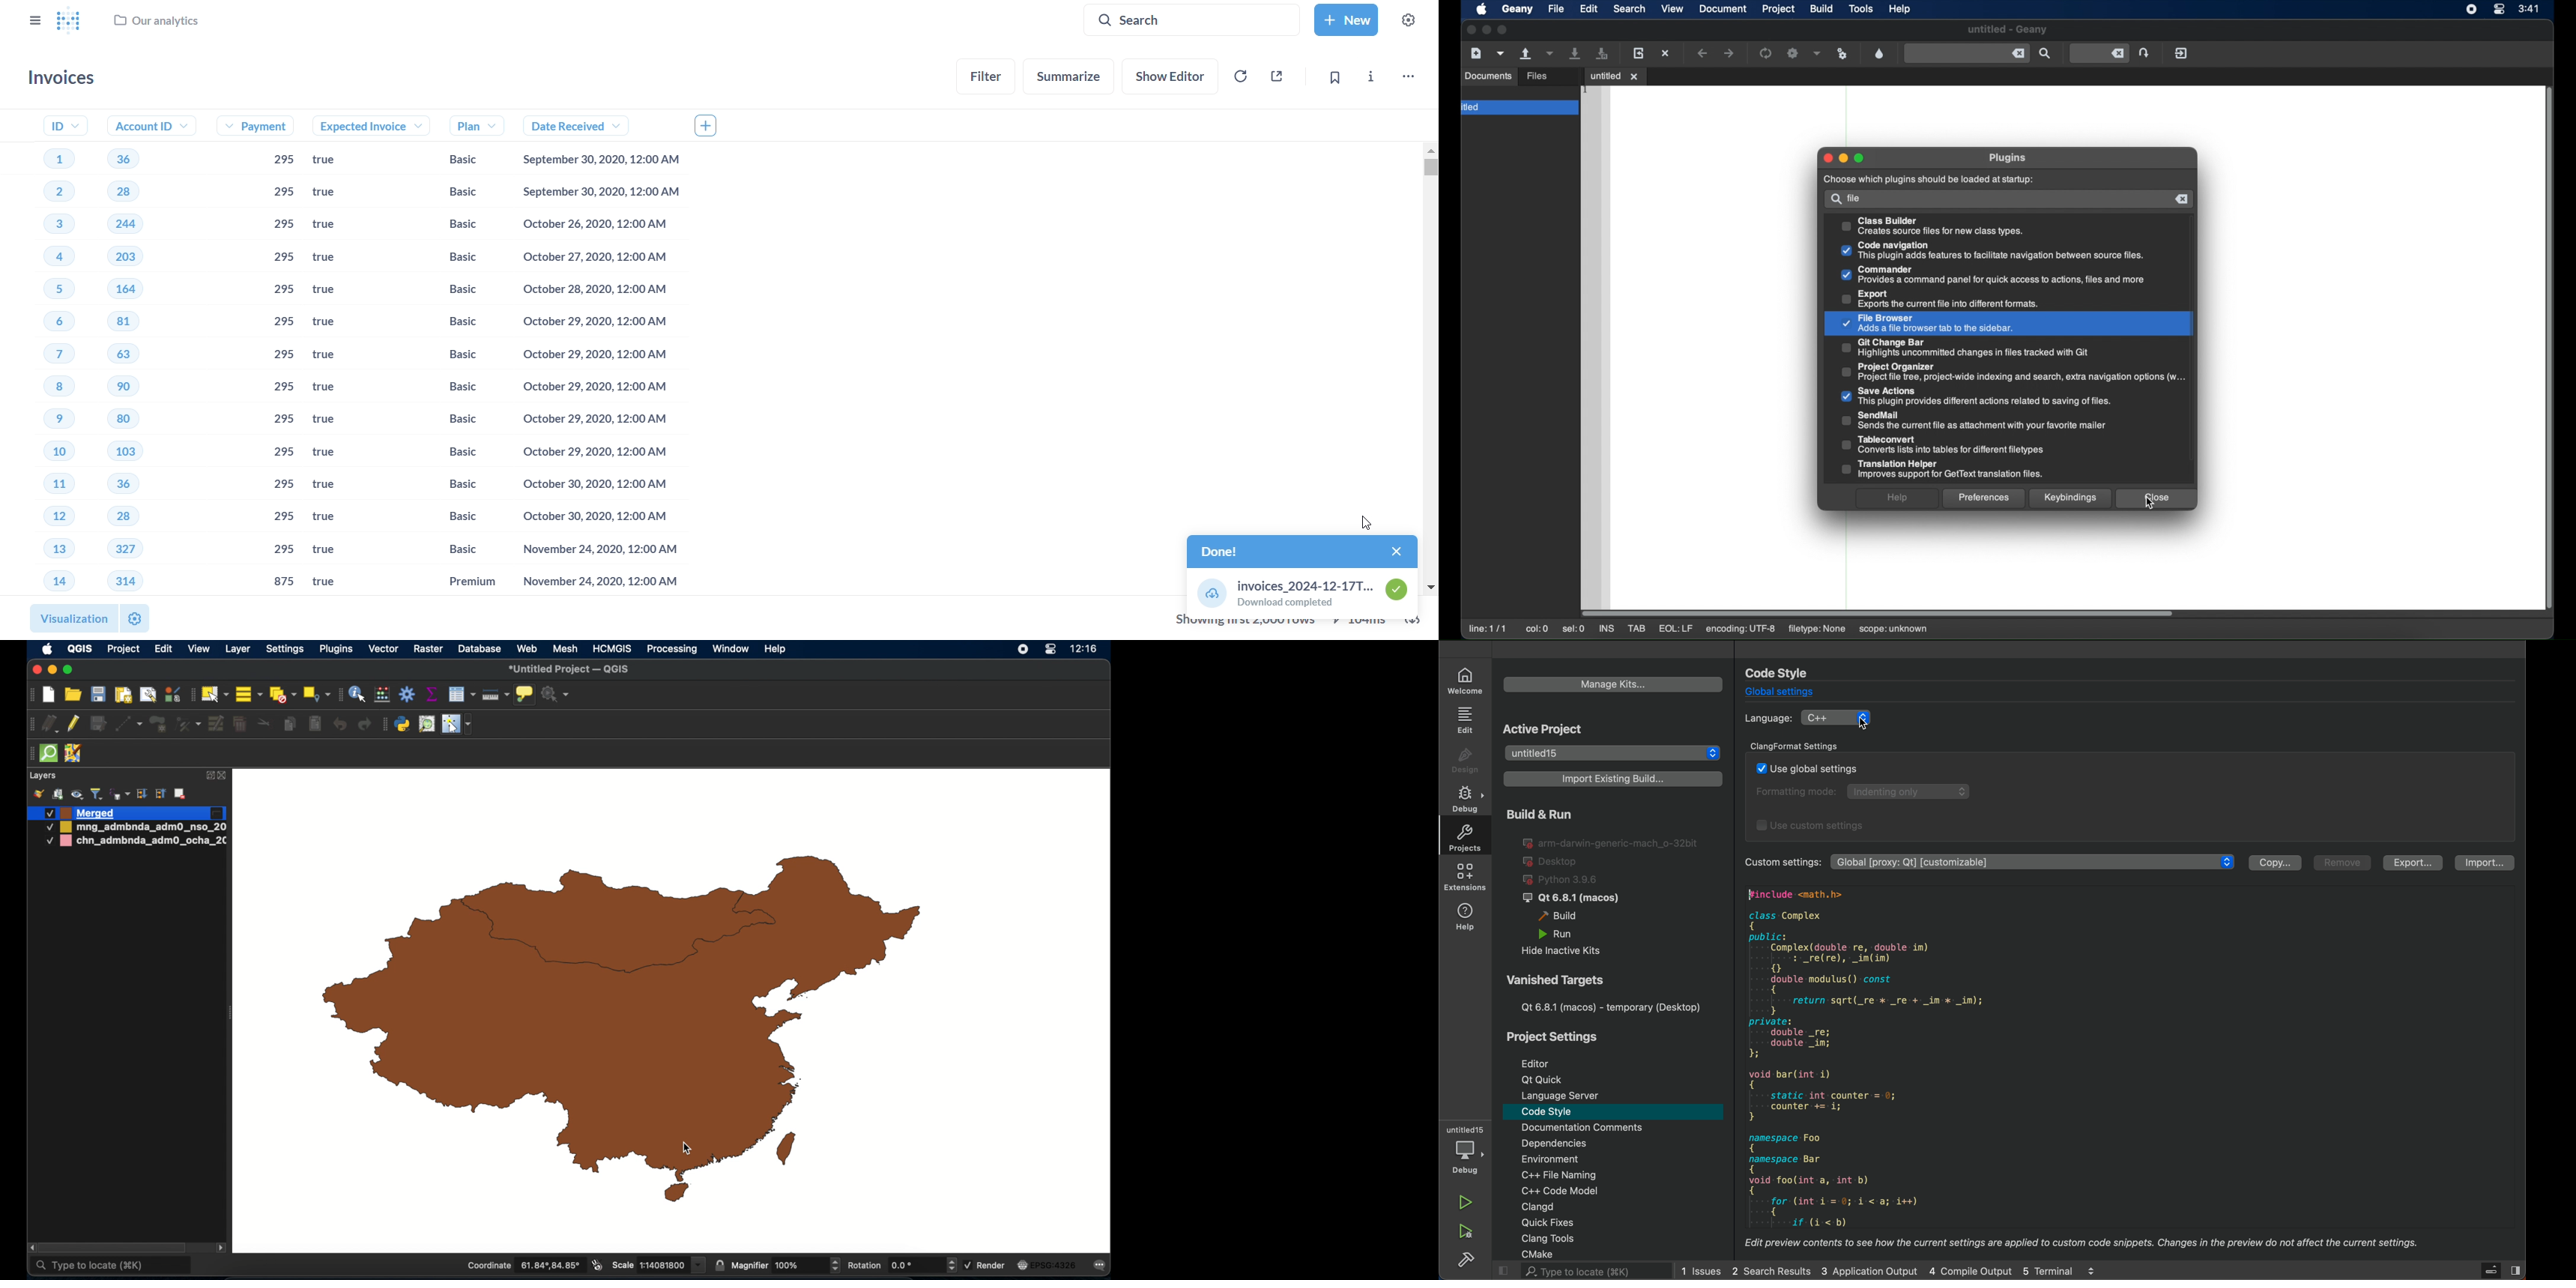 The image size is (2576, 1288). I want to click on scroll left, so click(32, 1248).